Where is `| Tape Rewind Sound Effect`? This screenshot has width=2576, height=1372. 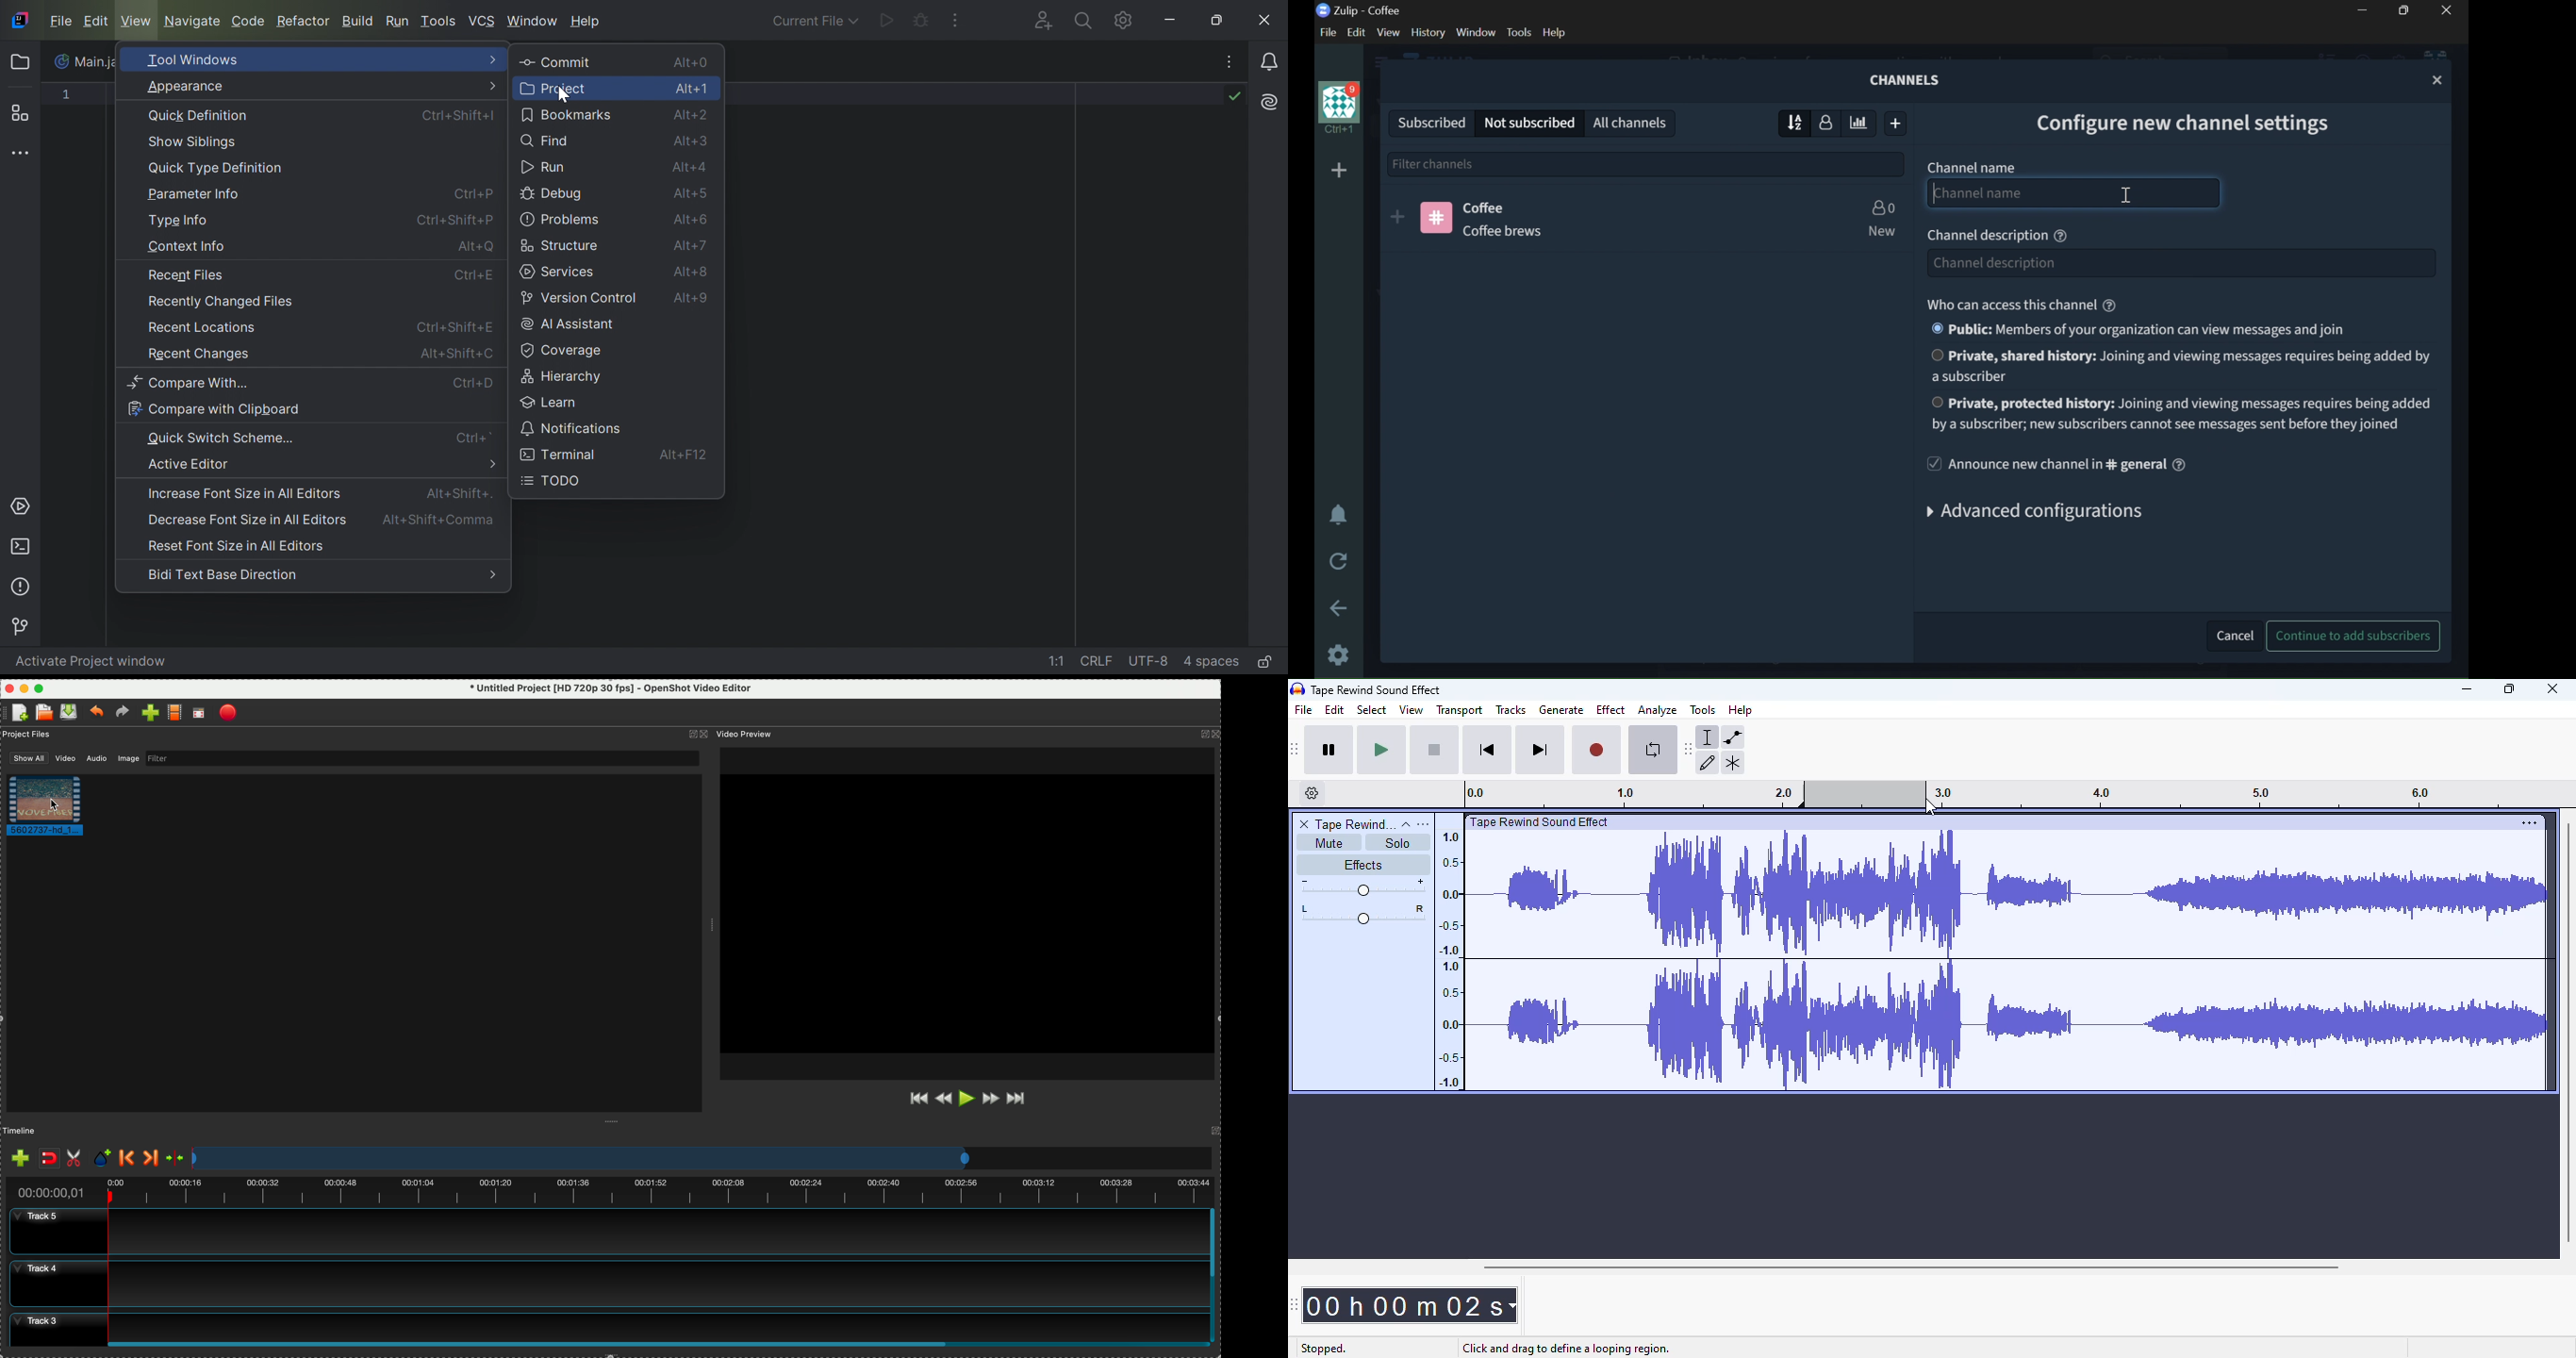
| Tape Rewind Sound Effect is located at coordinates (1539, 822).